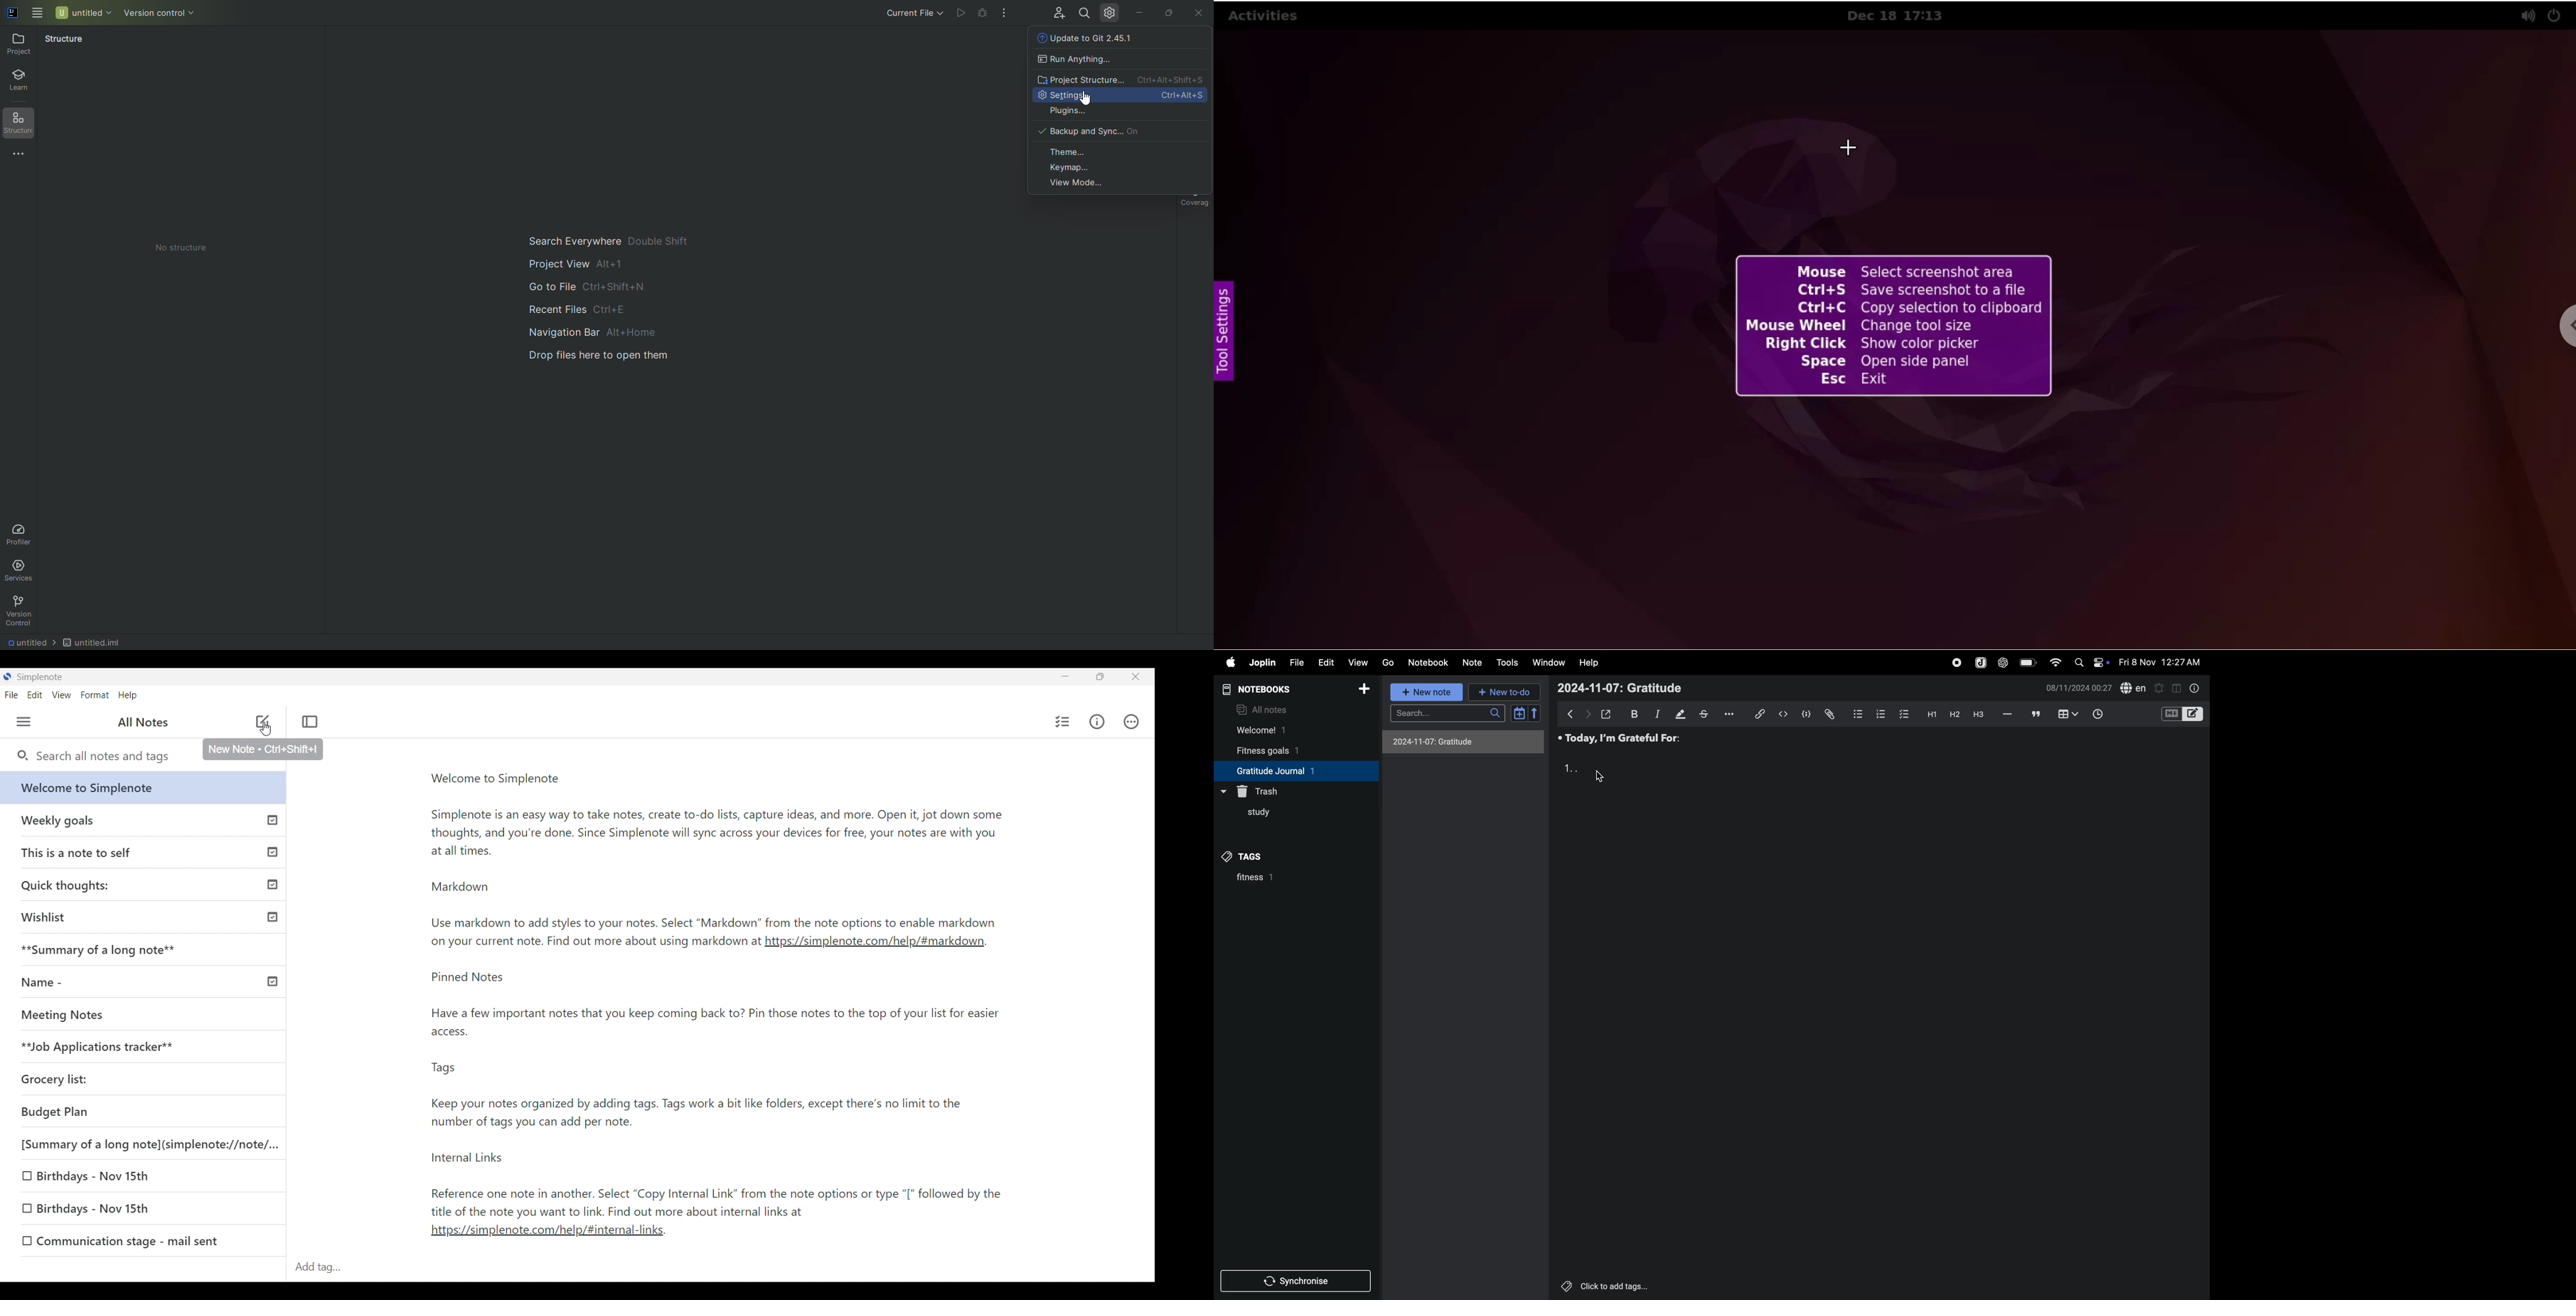 The width and height of the screenshot is (2576, 1316). What do you see at coordinates (144, 722) in the screenshot?
I see `Title of left panel` at bounding box center [144, 722].